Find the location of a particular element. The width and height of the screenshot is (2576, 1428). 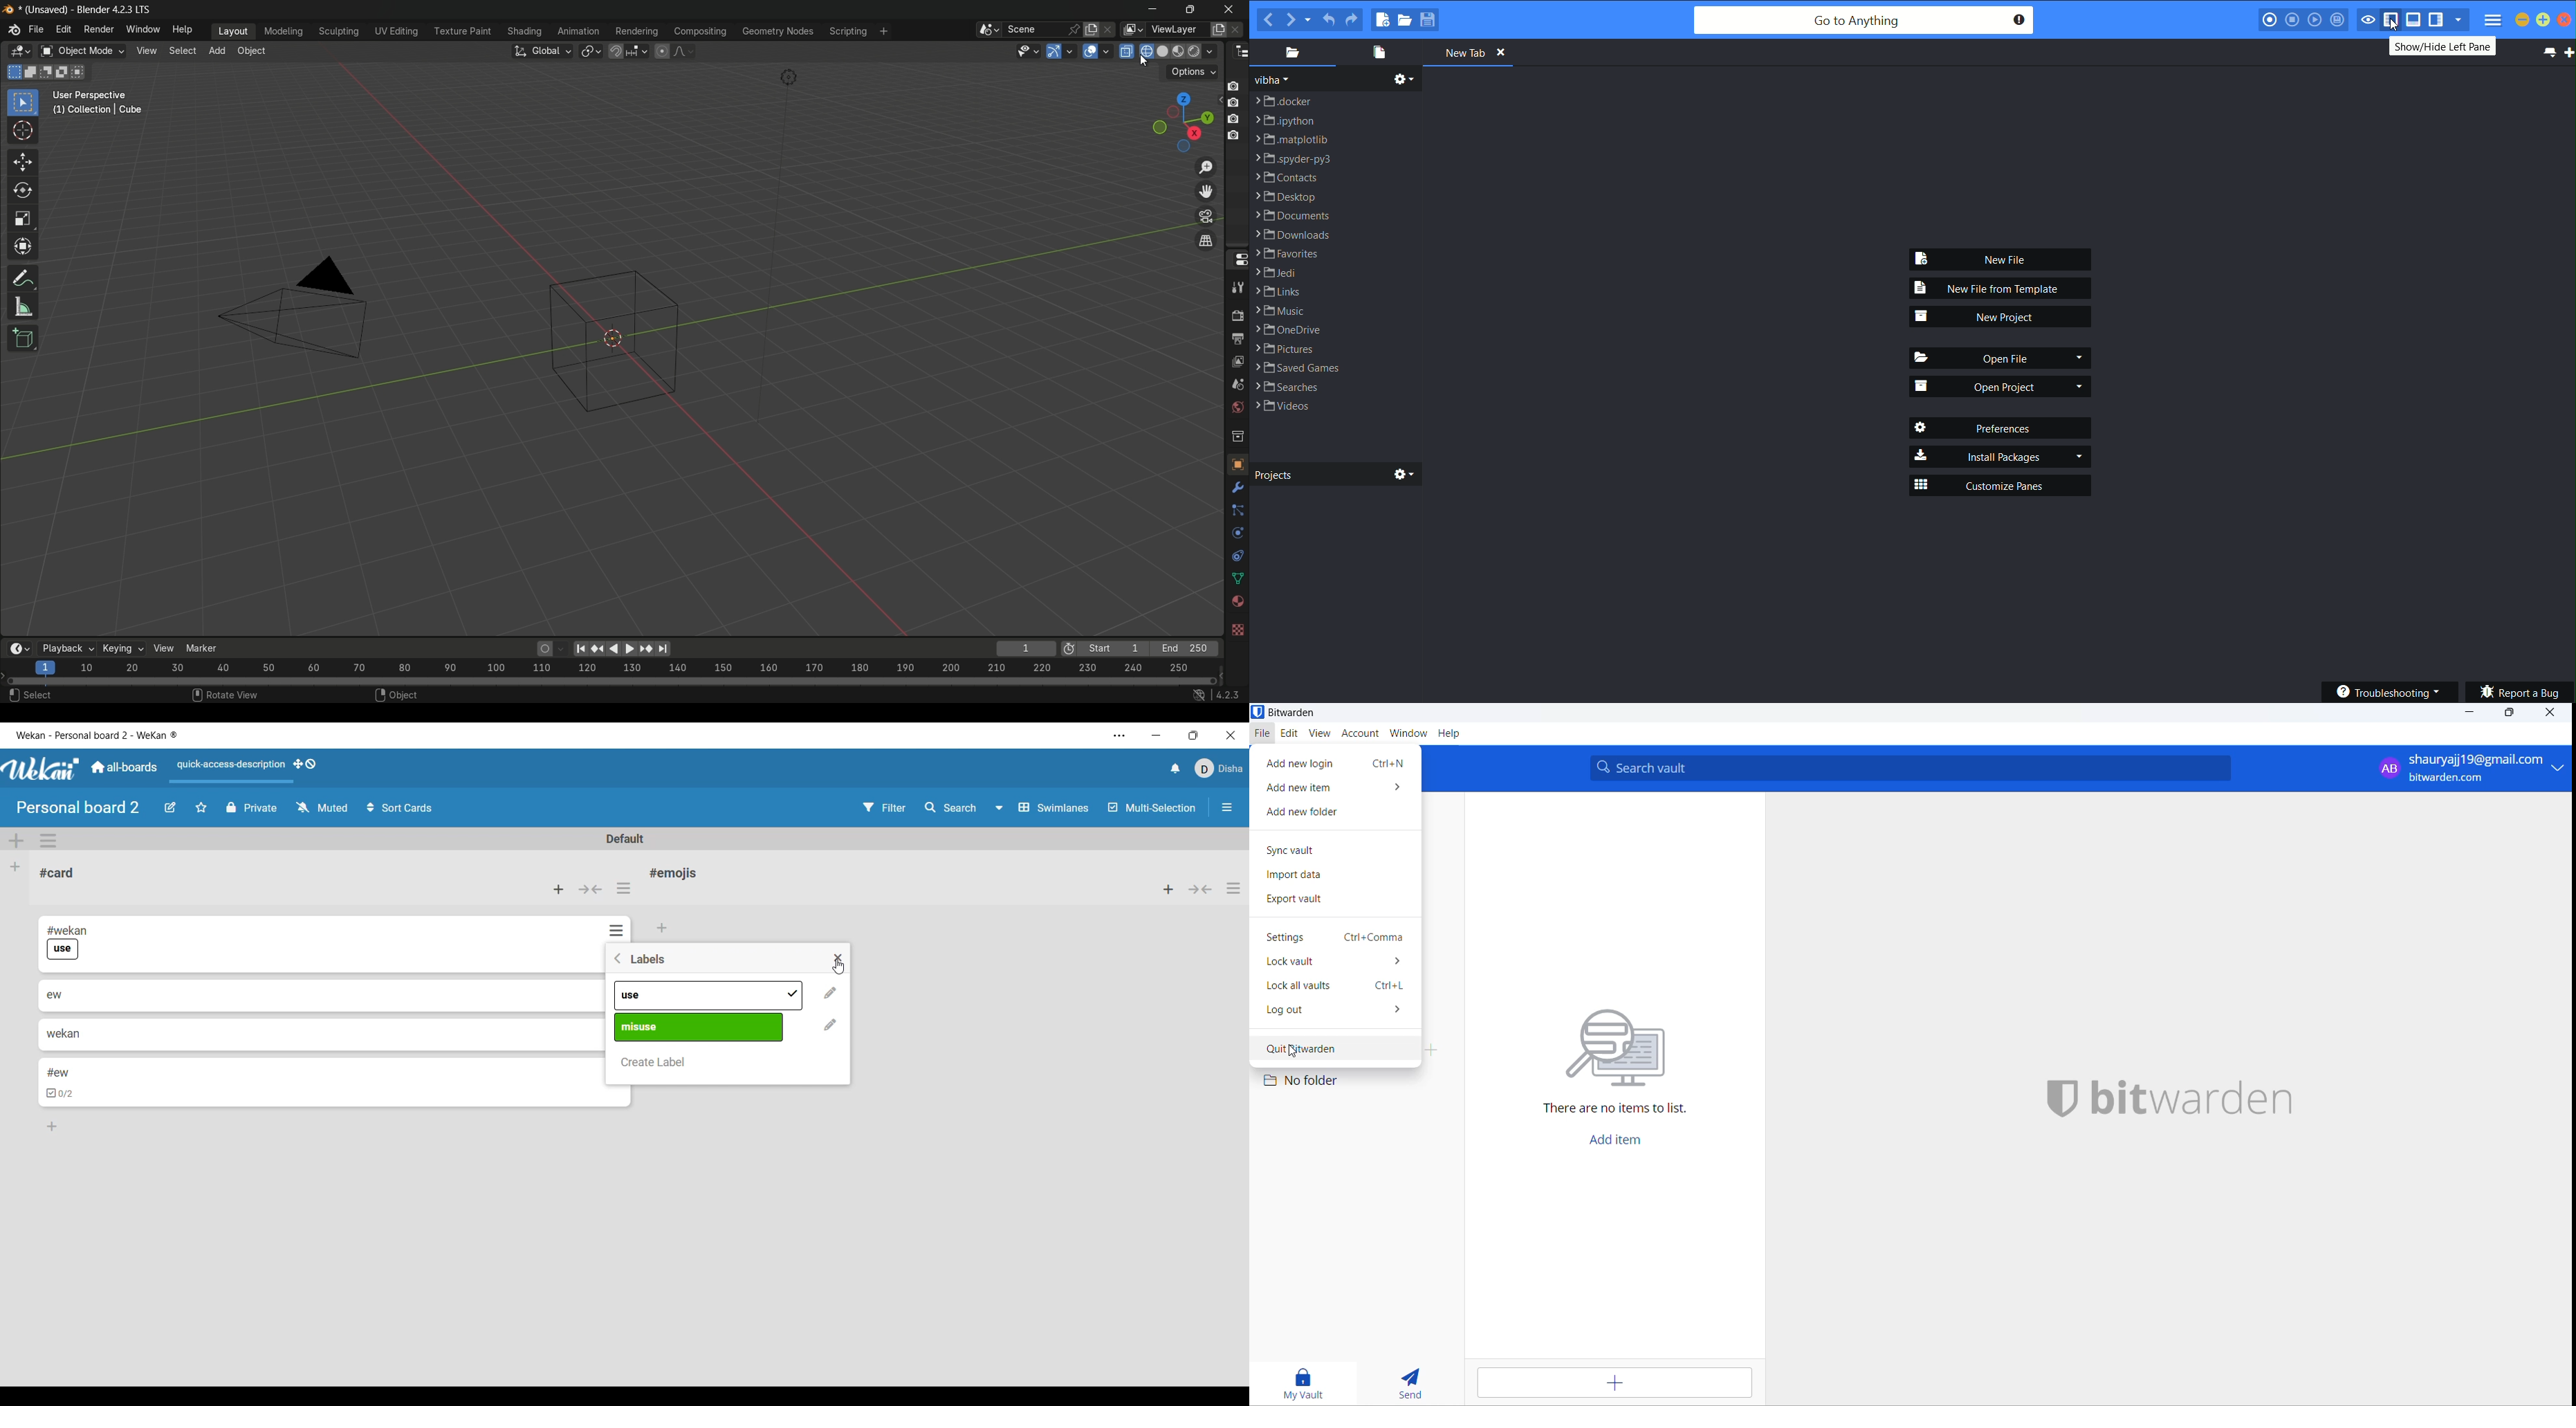

close is located at coordinates (2566, 21).